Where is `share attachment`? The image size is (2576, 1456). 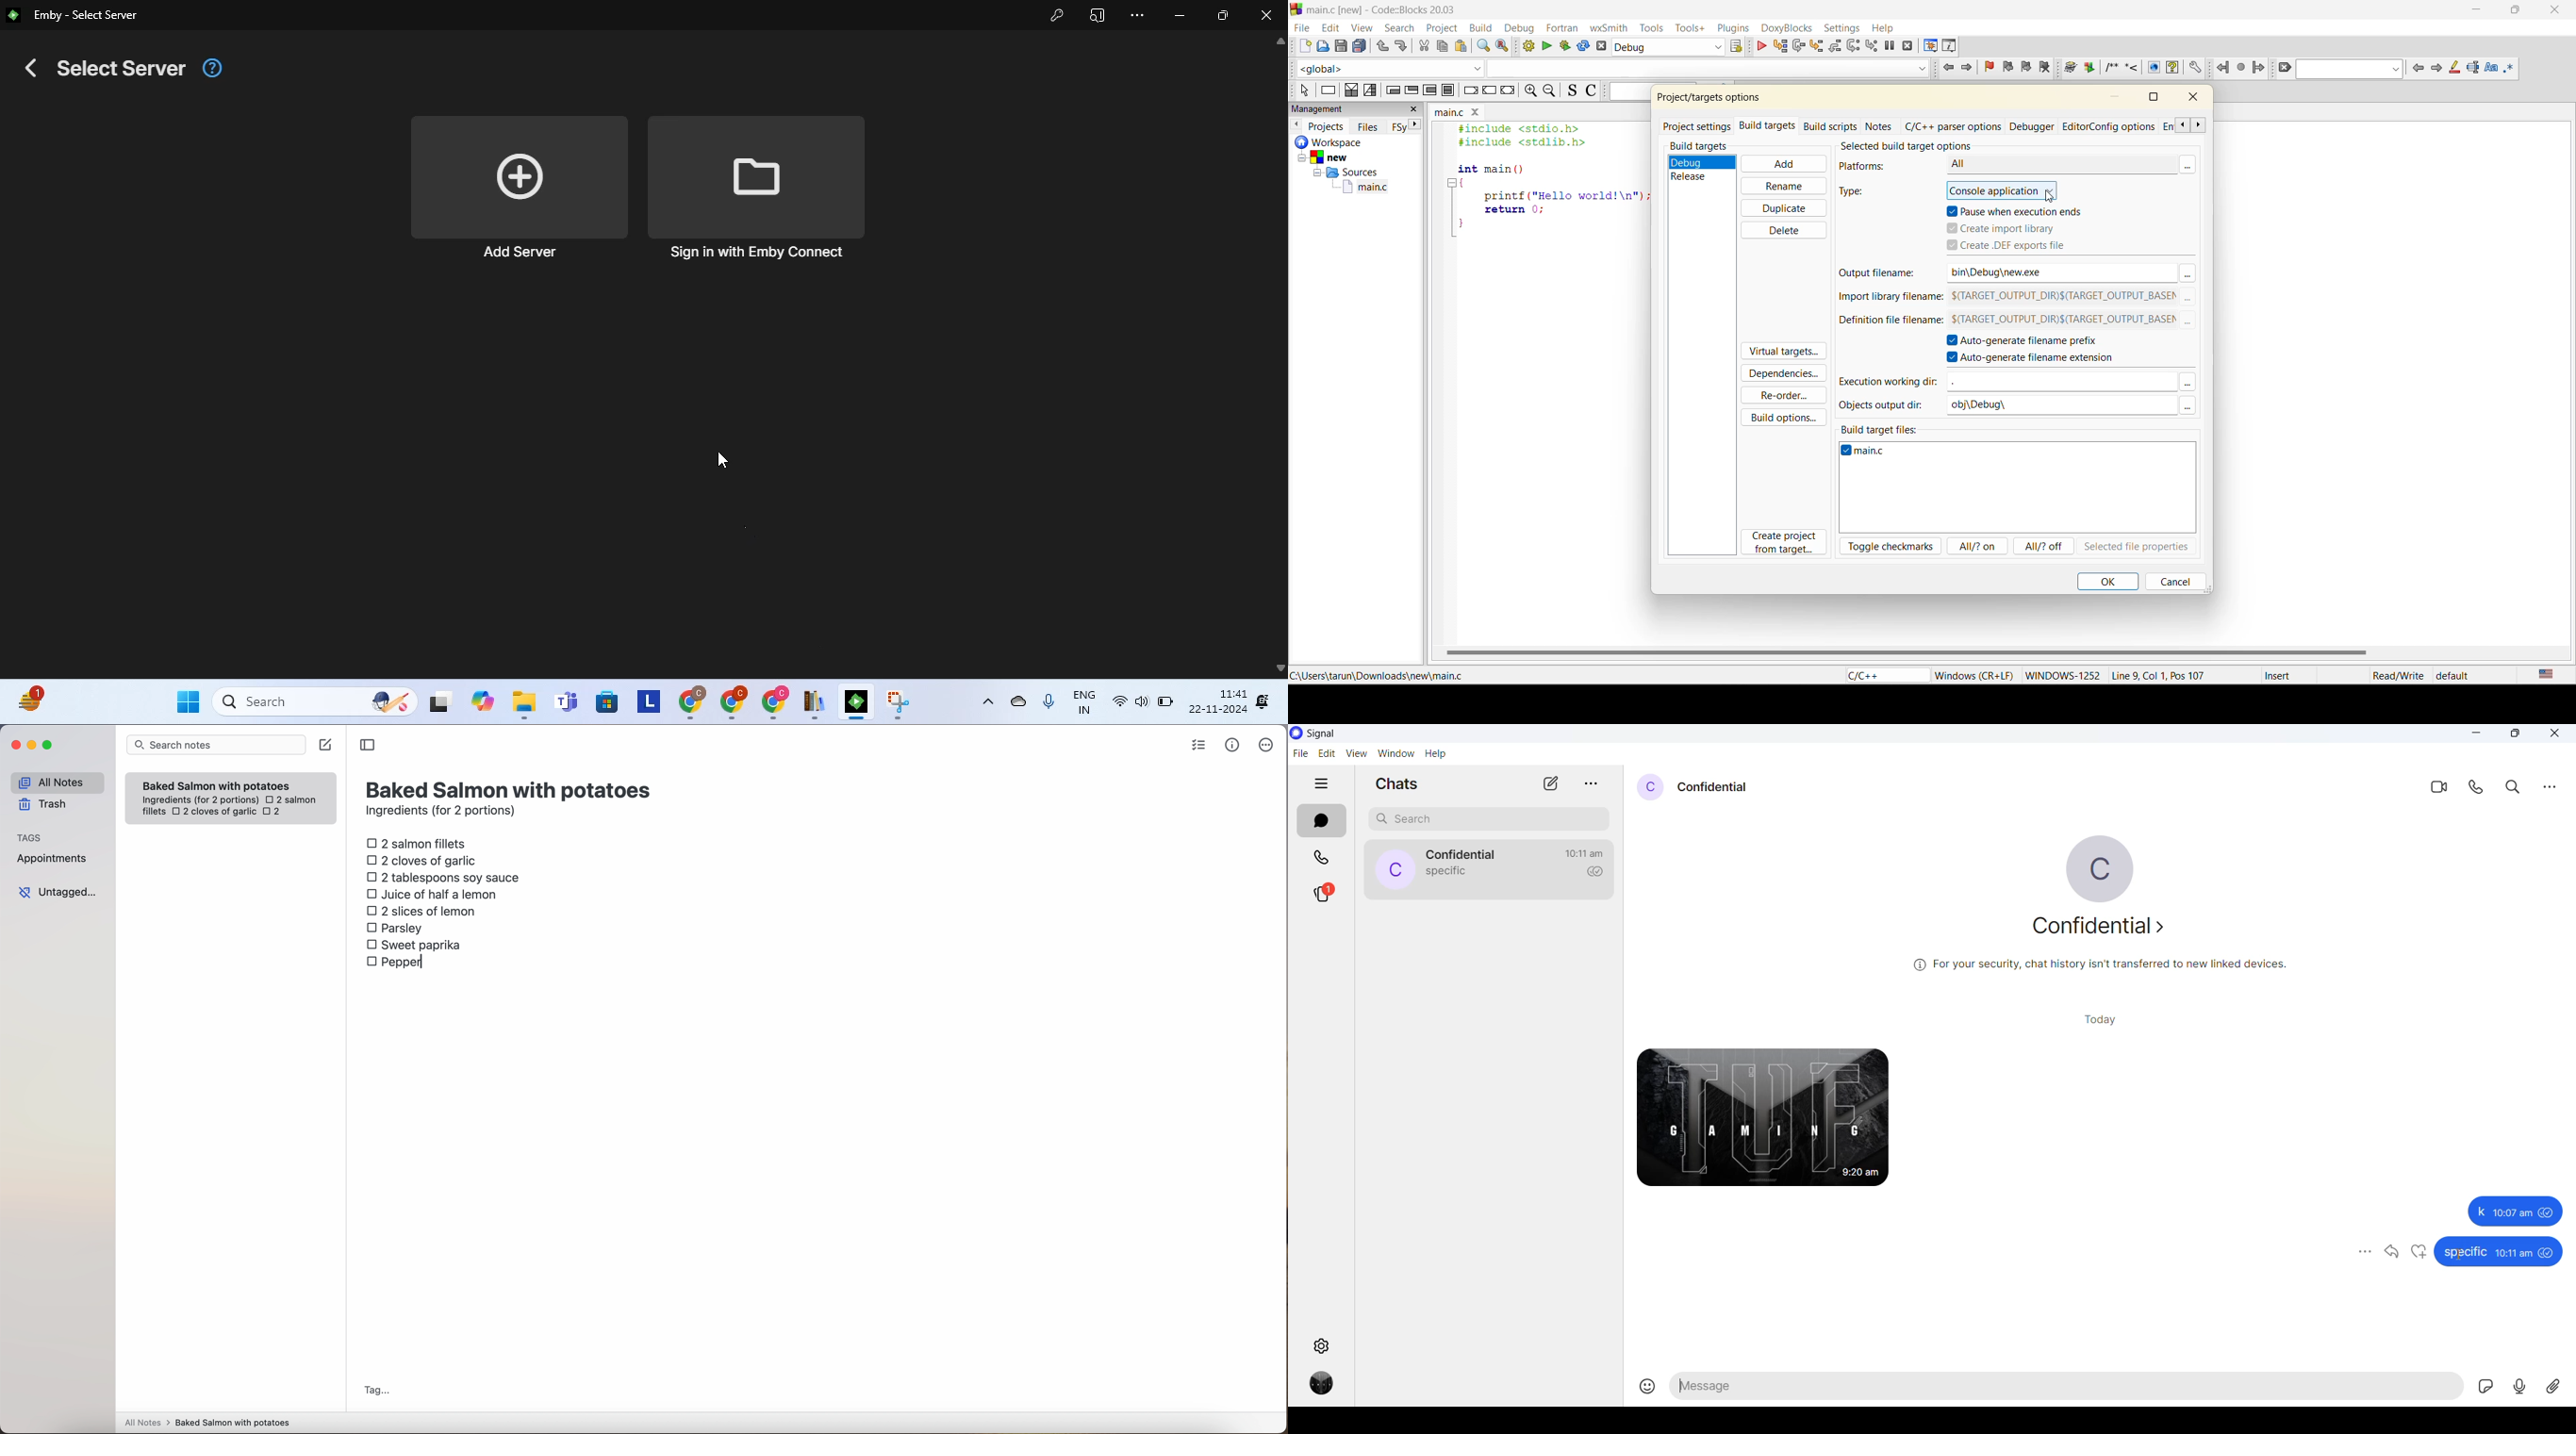 share attachment is located at coordinates (2557, 1387).